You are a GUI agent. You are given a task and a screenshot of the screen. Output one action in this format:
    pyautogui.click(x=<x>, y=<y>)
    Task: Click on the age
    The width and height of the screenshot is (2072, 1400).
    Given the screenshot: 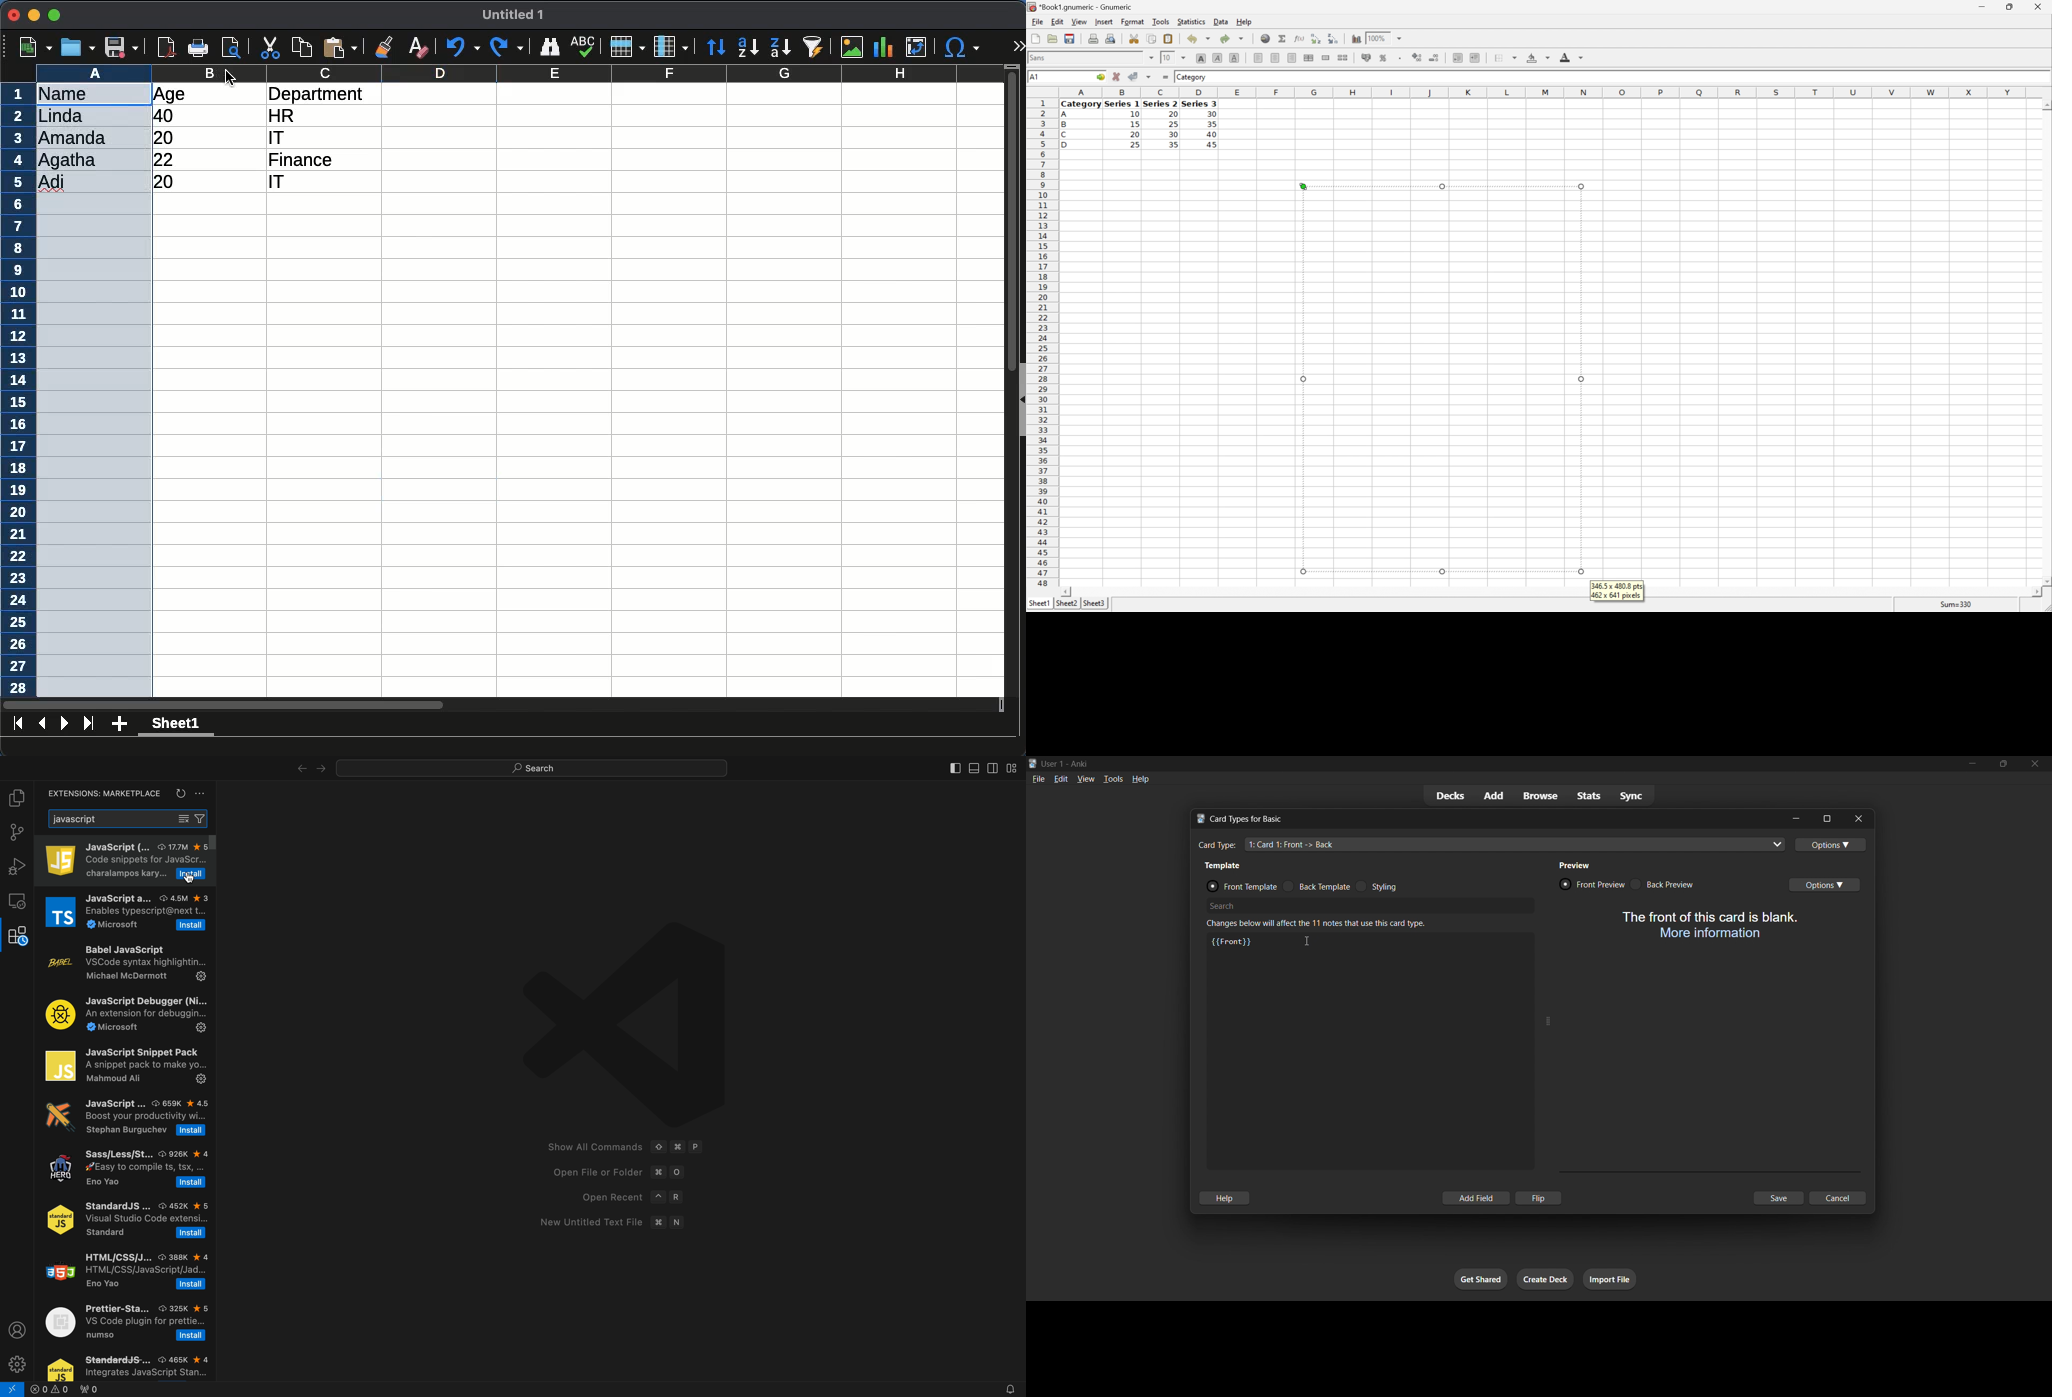 What is the action you would take?
    pyautogui.click(x=169, y=95)
    